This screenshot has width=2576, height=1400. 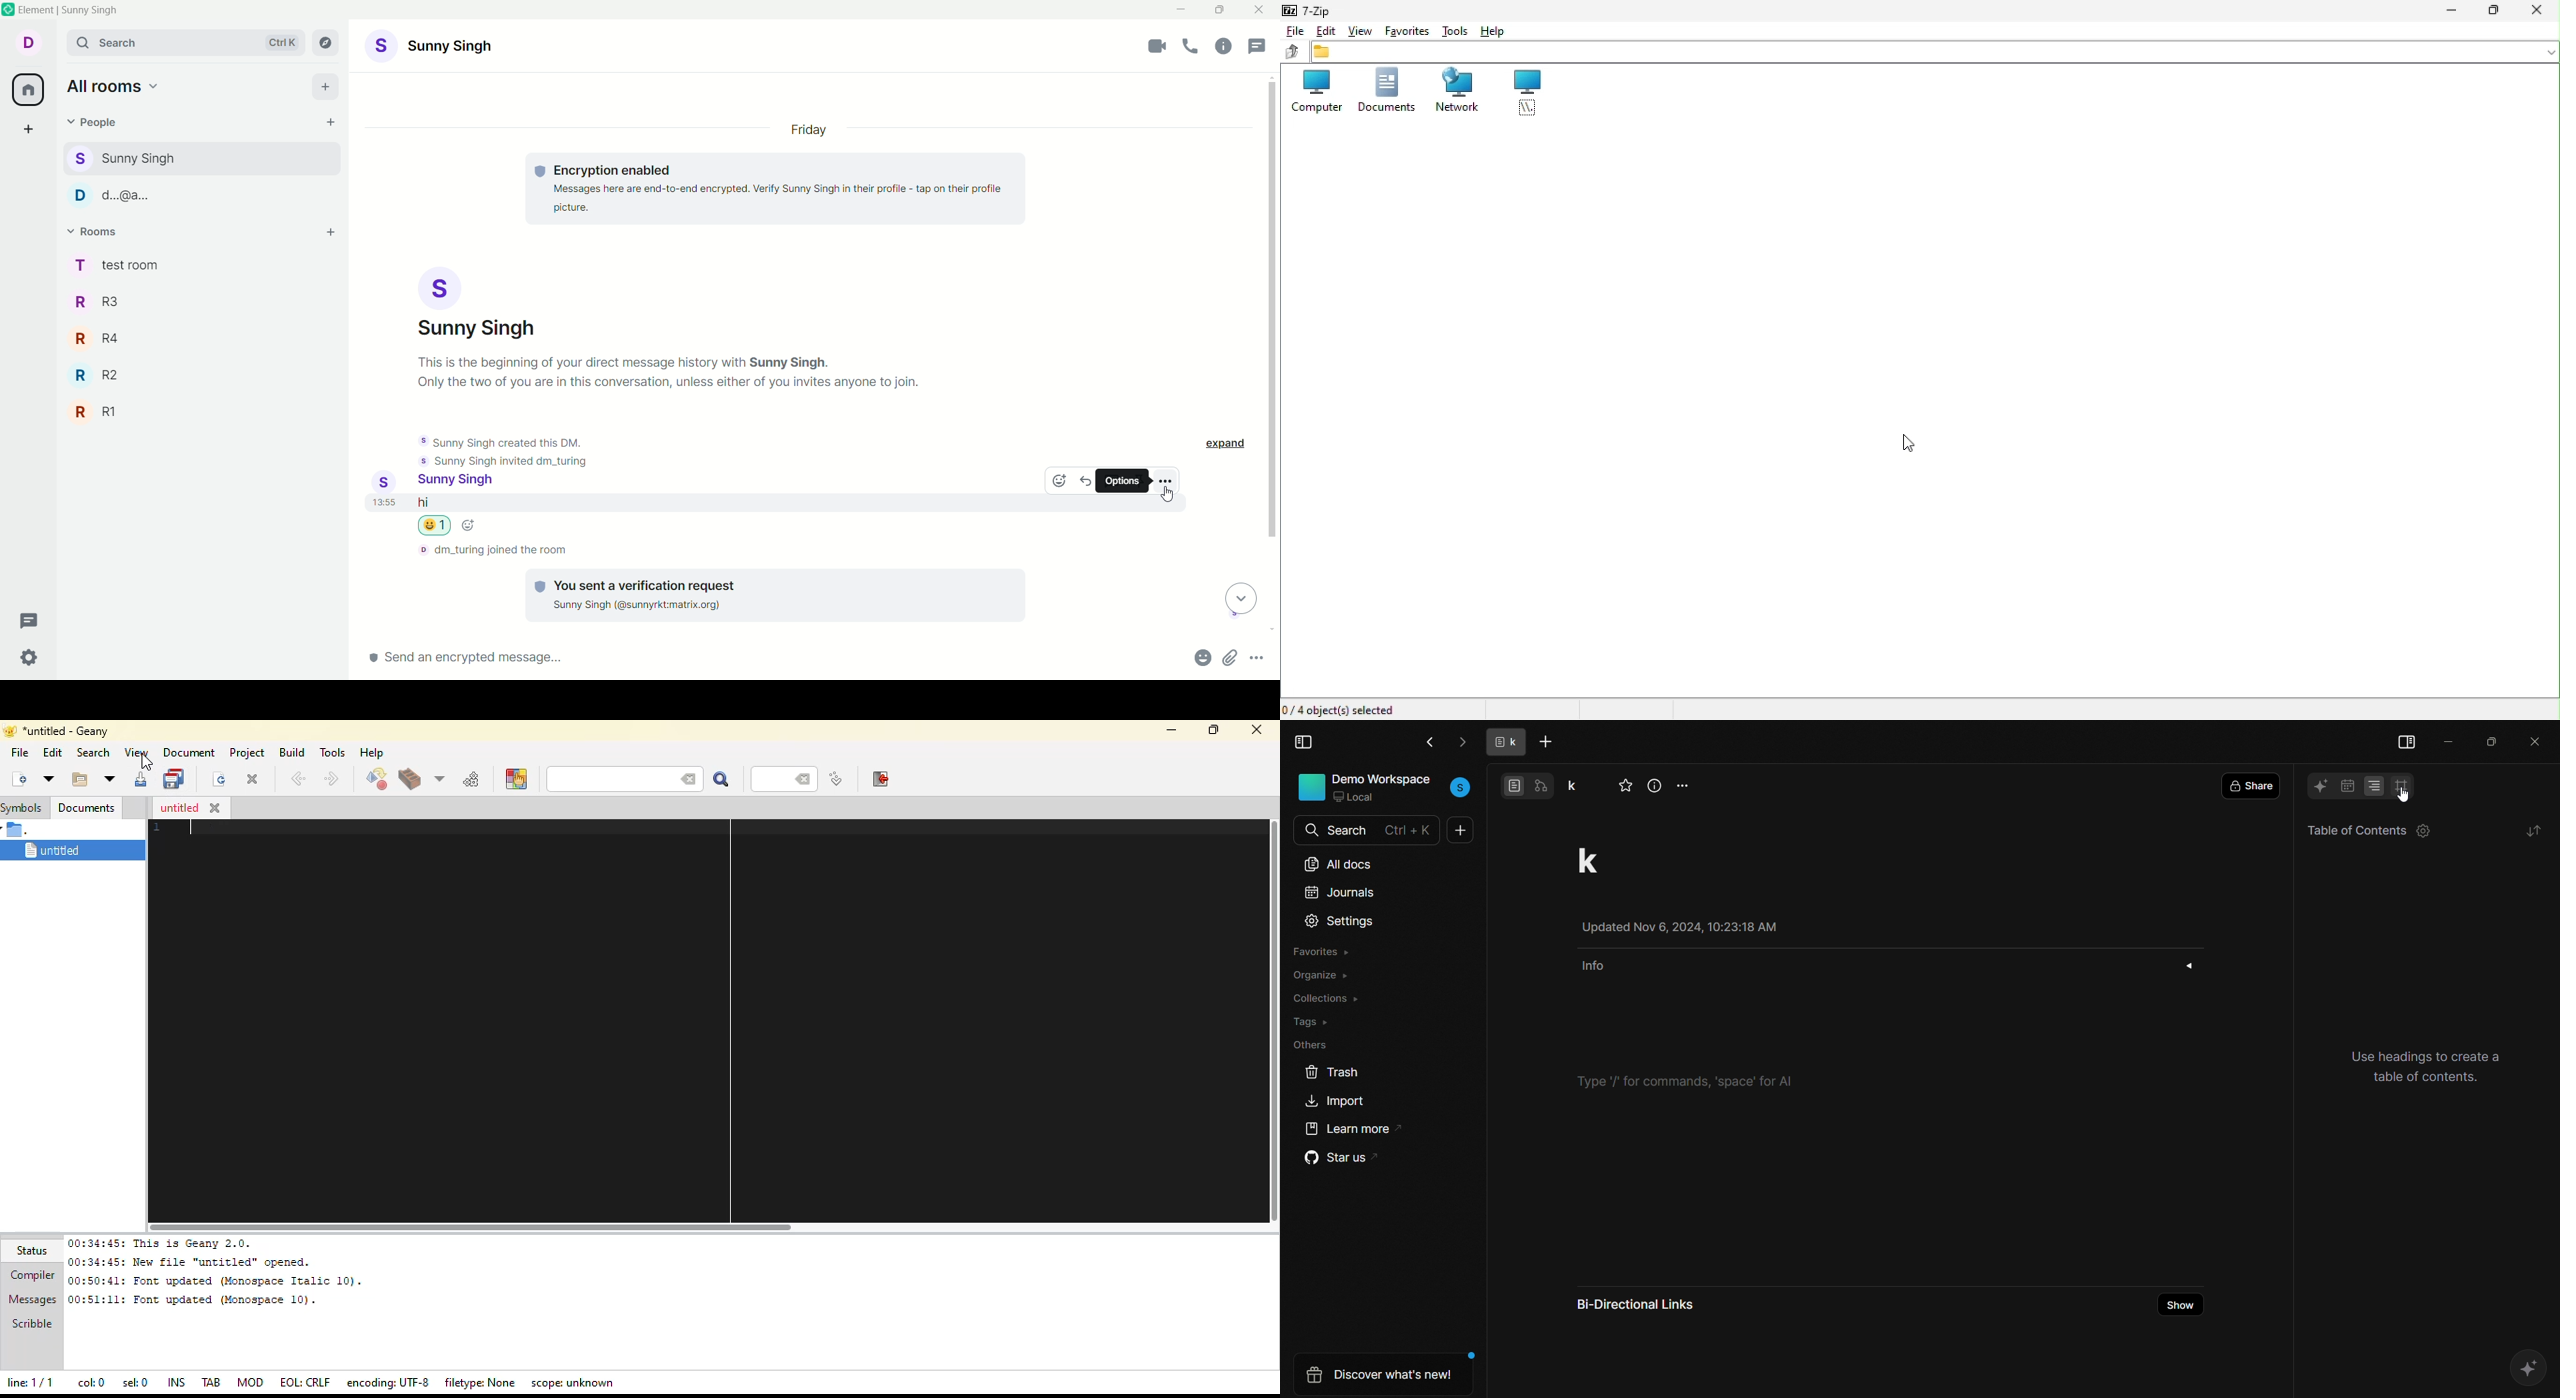 I want to click on add, so click(x=329, y=236).